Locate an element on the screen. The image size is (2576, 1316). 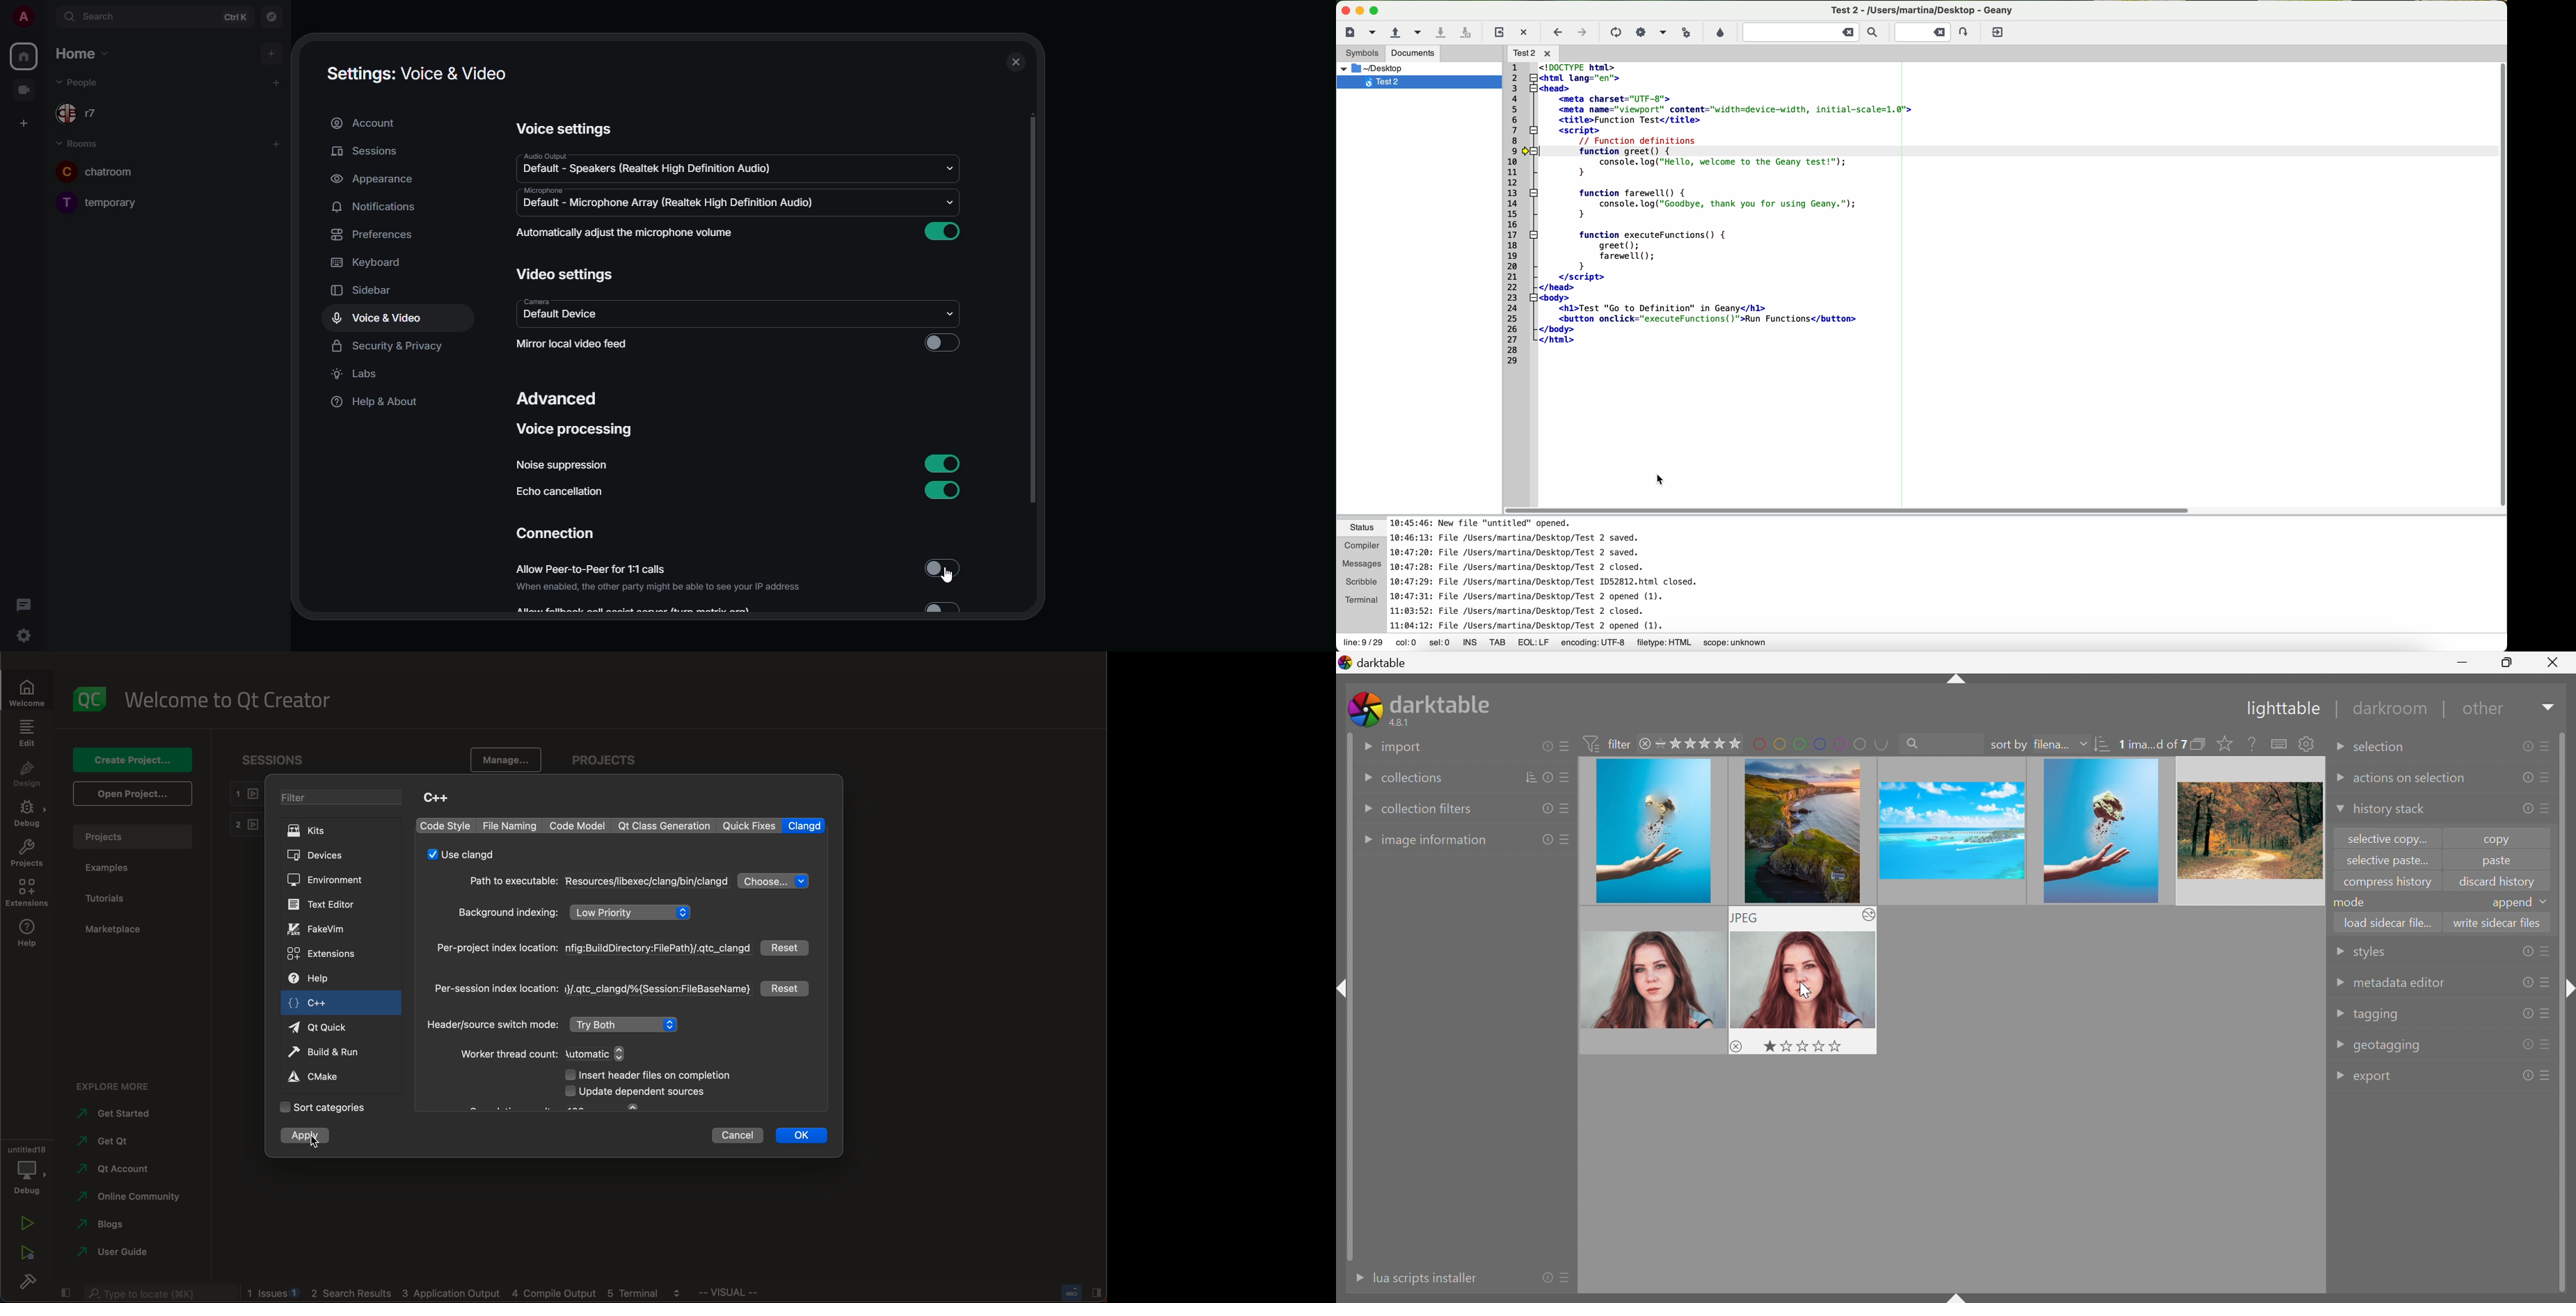
logs is located at coordinates (464, 1295).